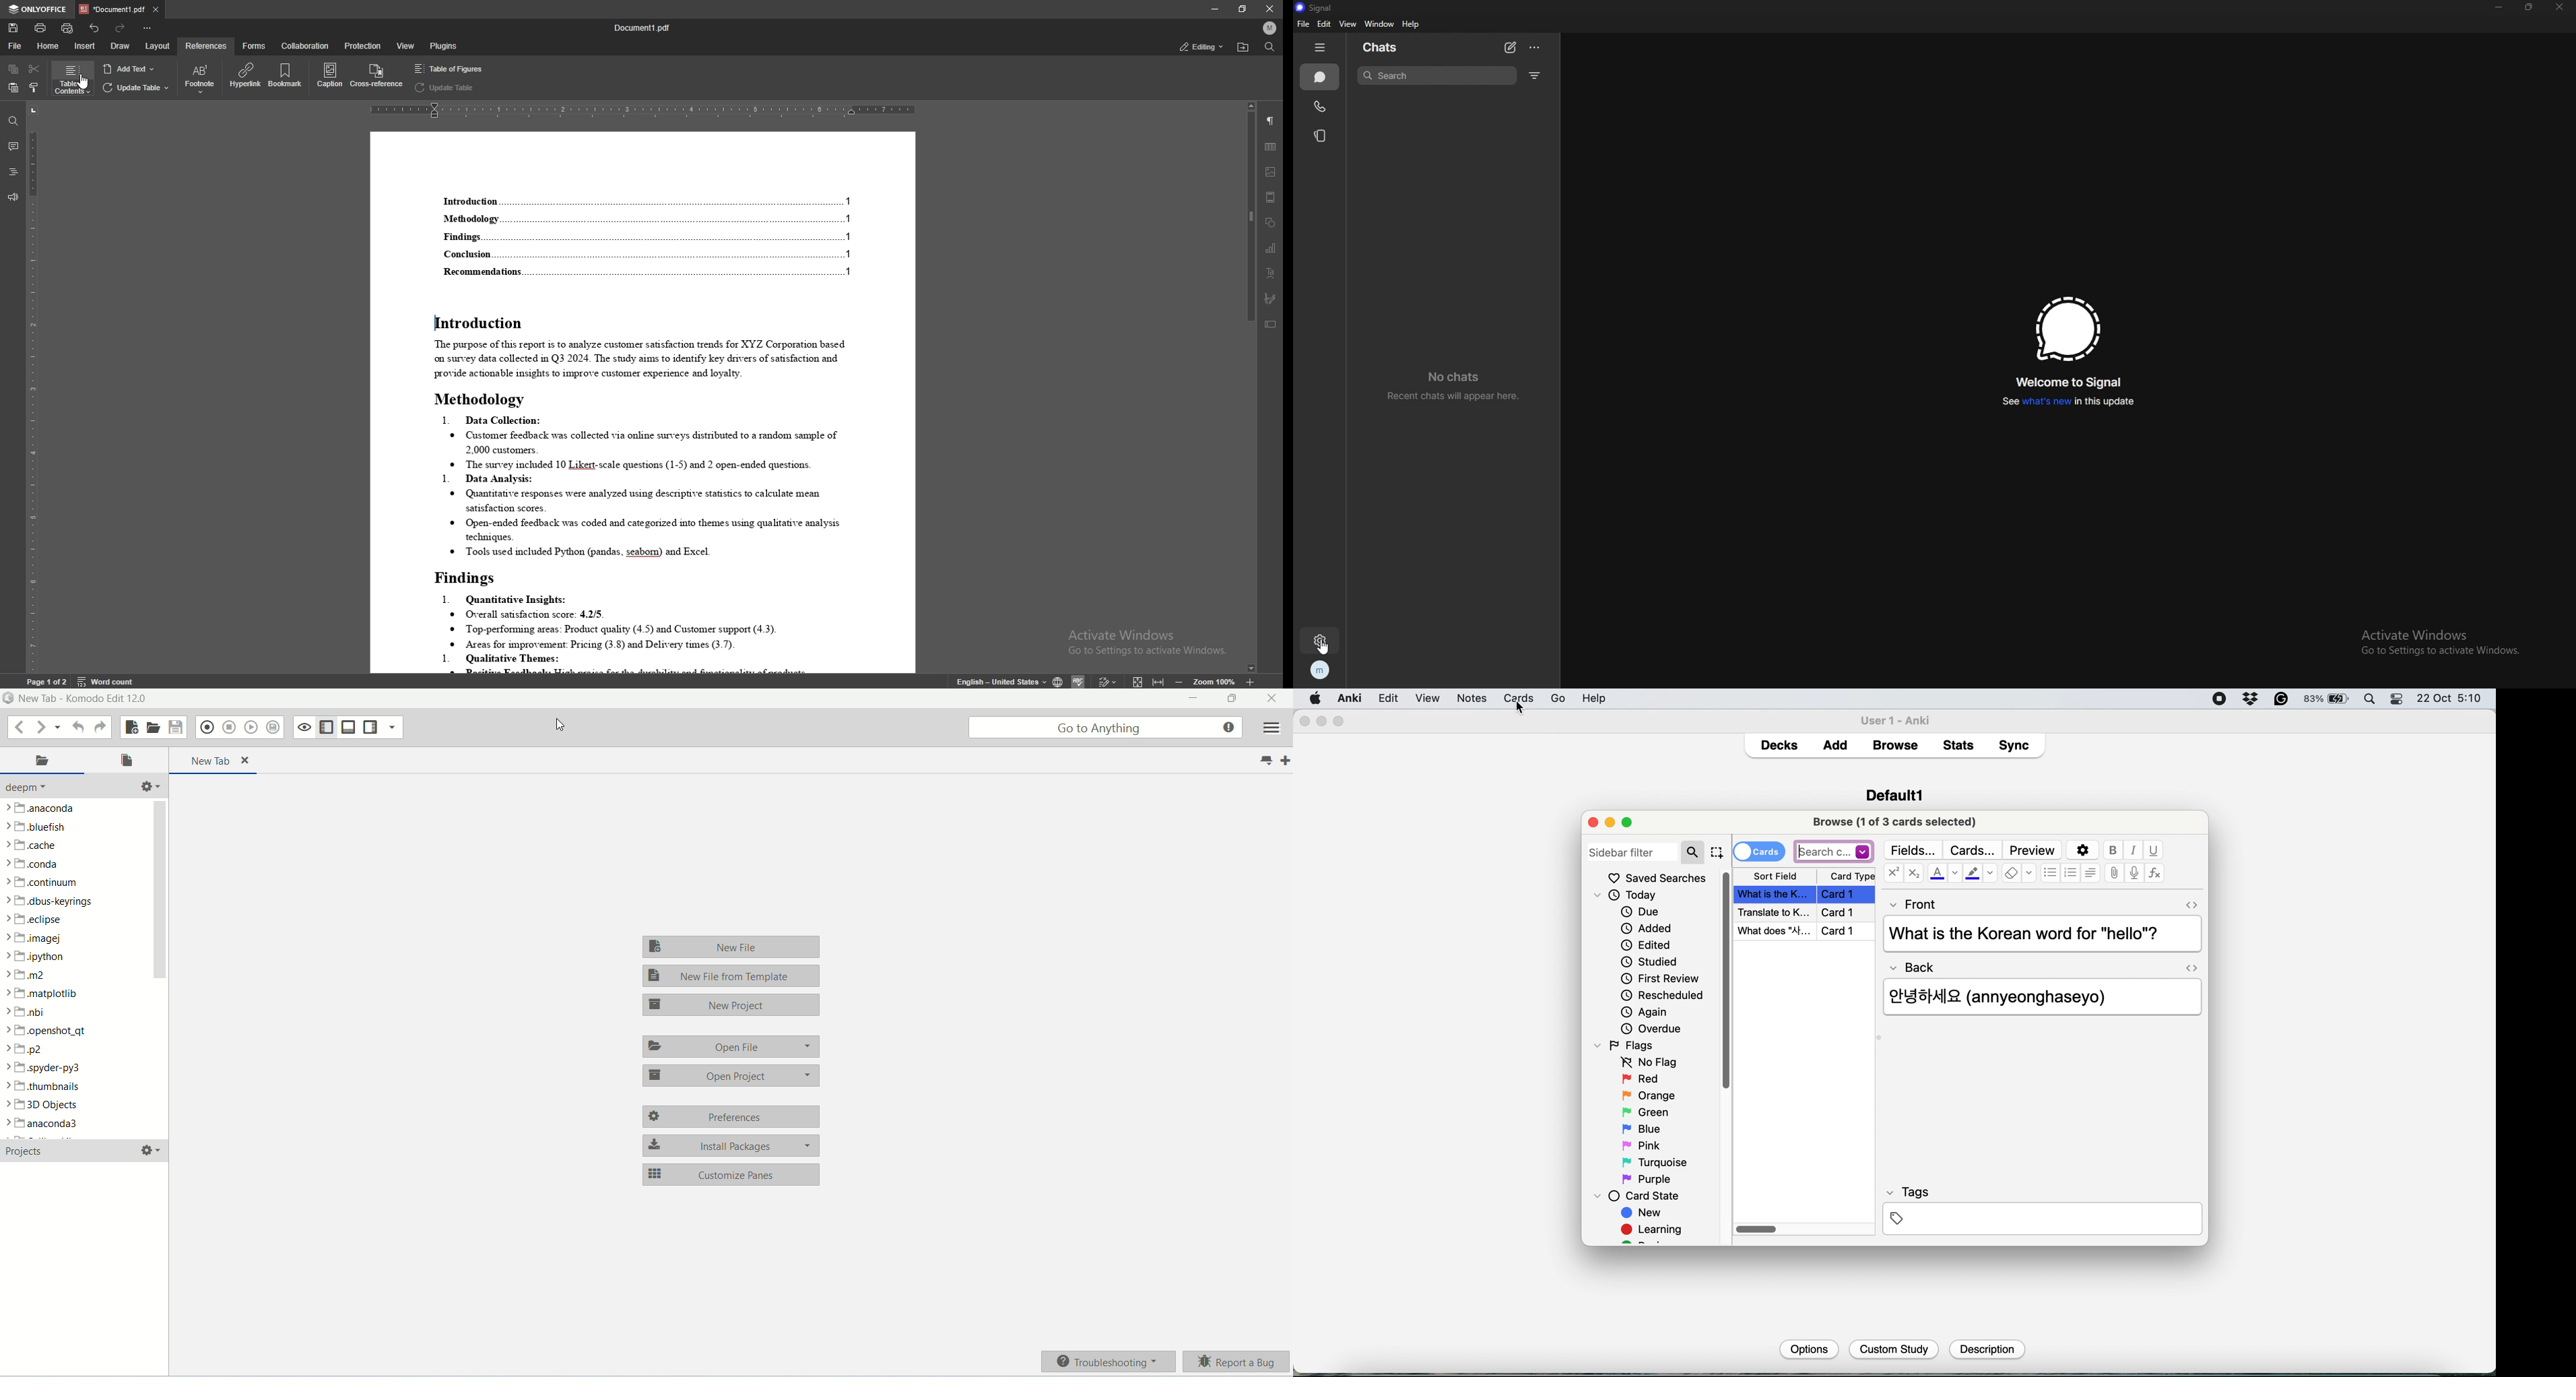 The width and height of the screenshot is (2576, 1400). What do you see at coordinates (1151, 680) in the screenshot?
I see `expand` at bounding box center [1151, 680].